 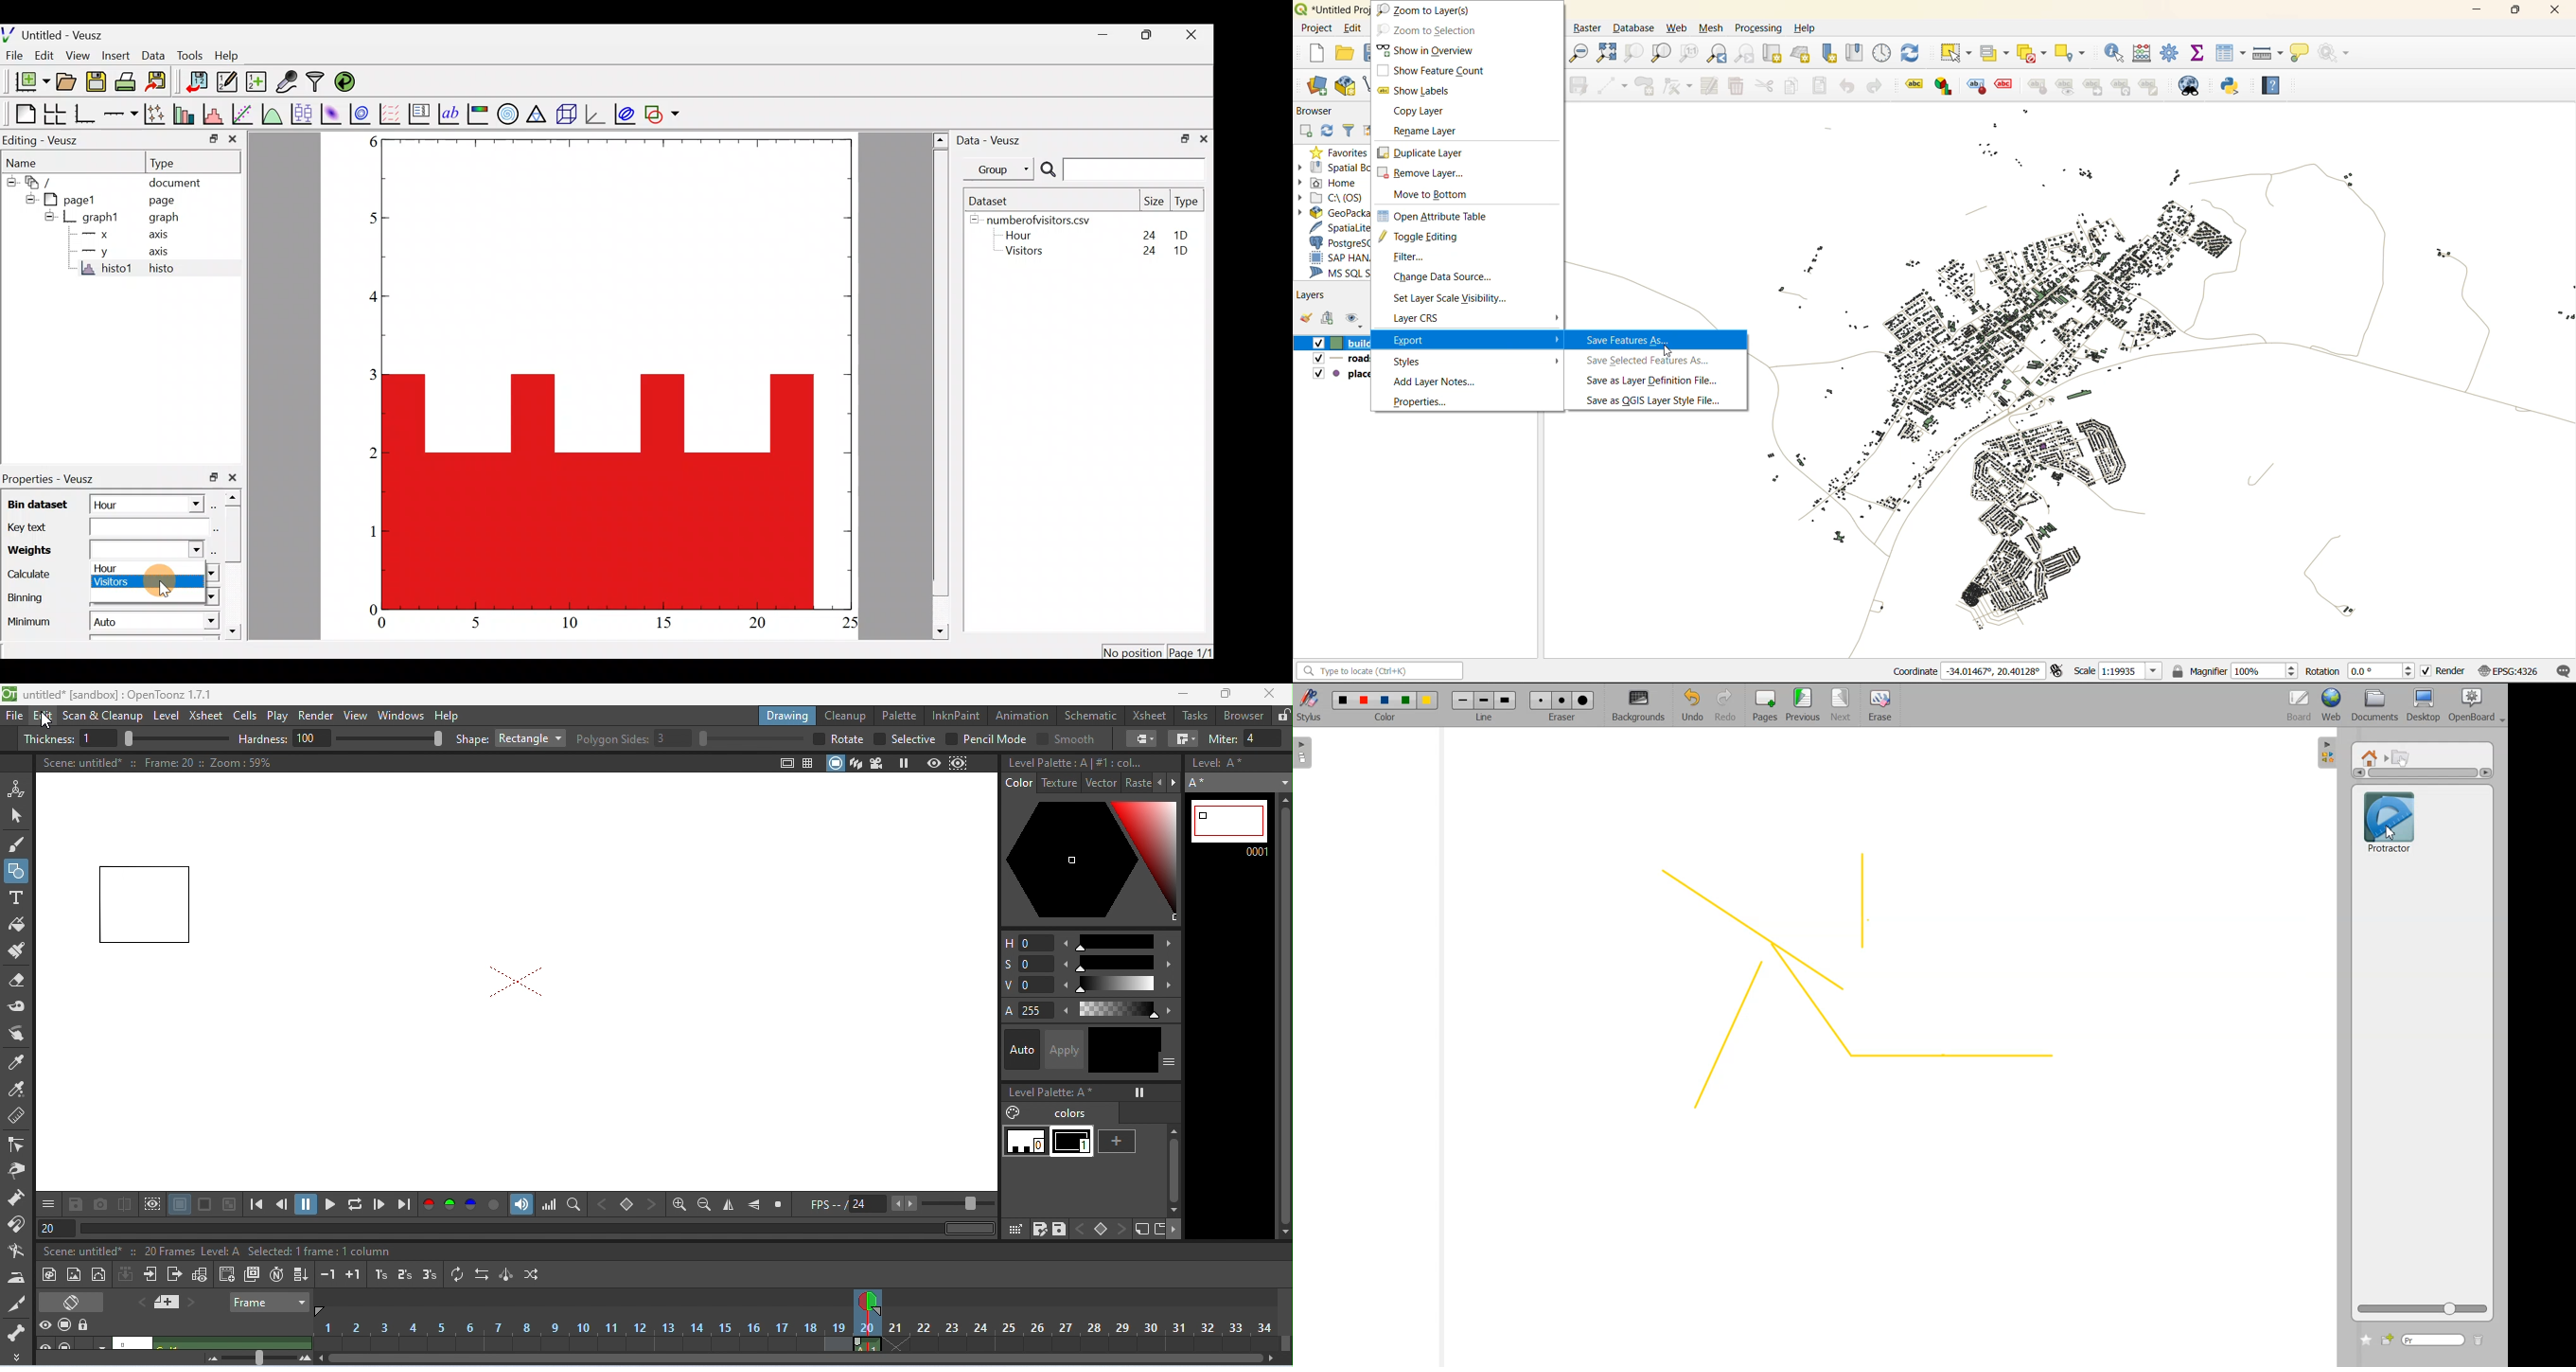 I want to click on select using dataset browser, so click(x=213, y=553).